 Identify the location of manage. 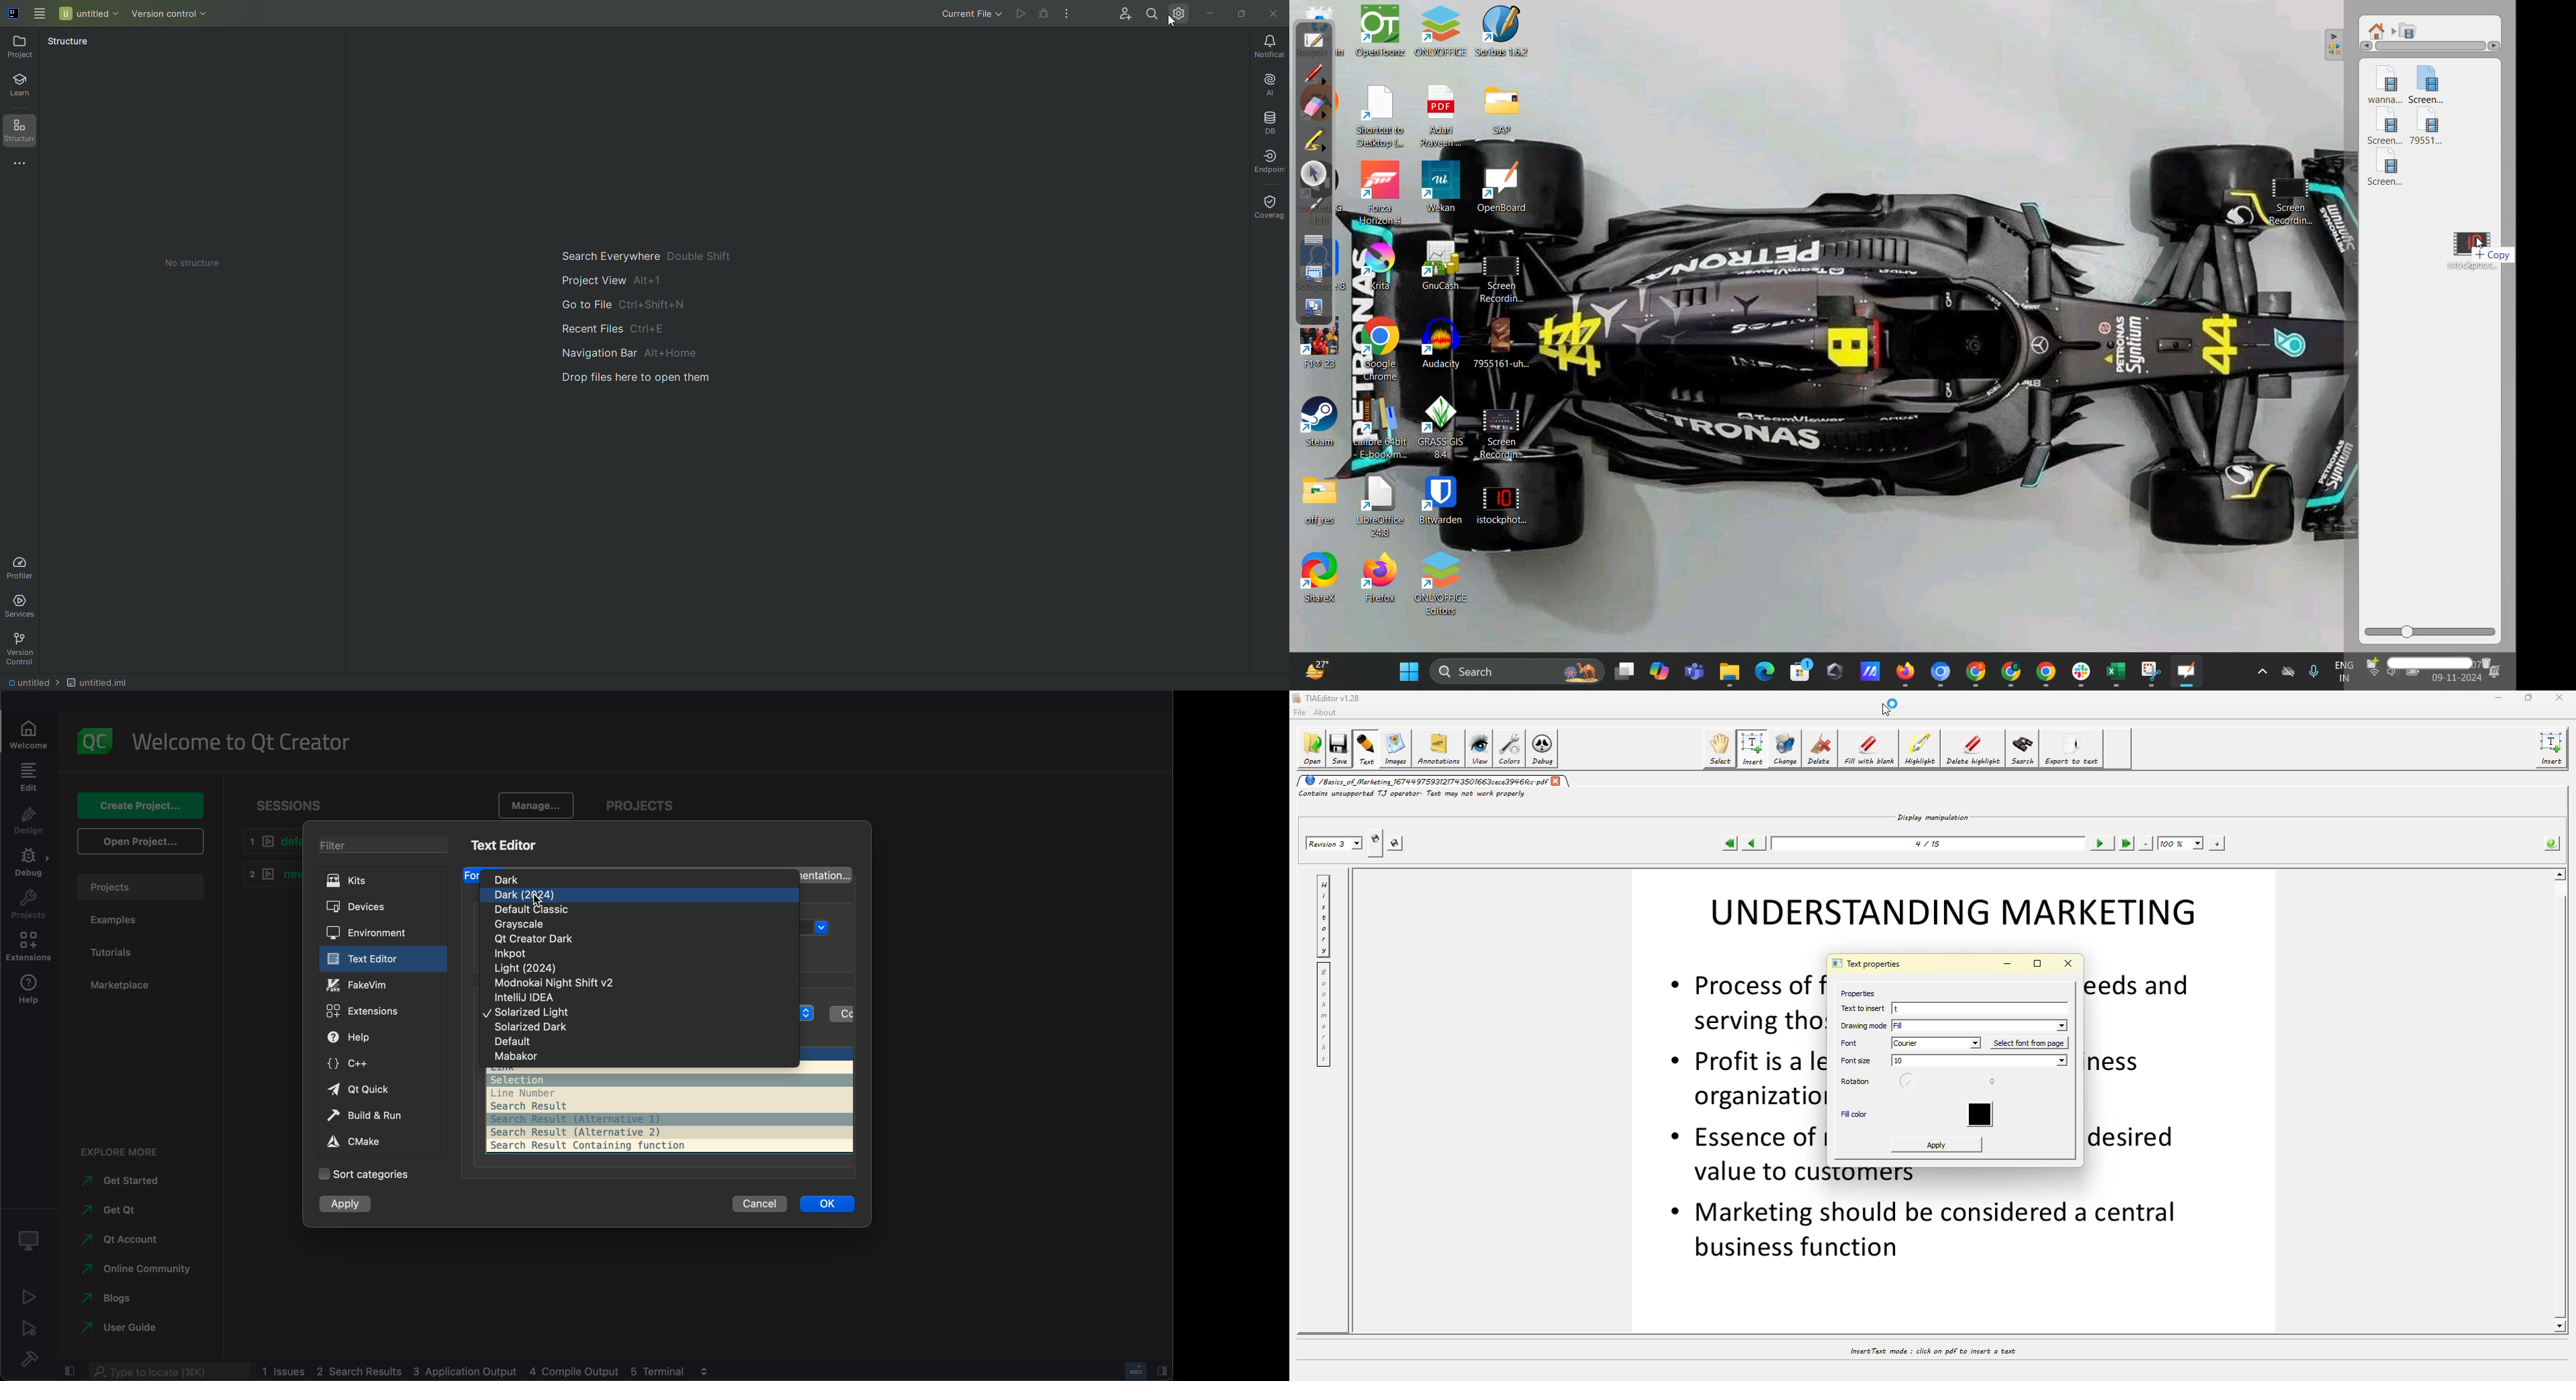
(533, 803).